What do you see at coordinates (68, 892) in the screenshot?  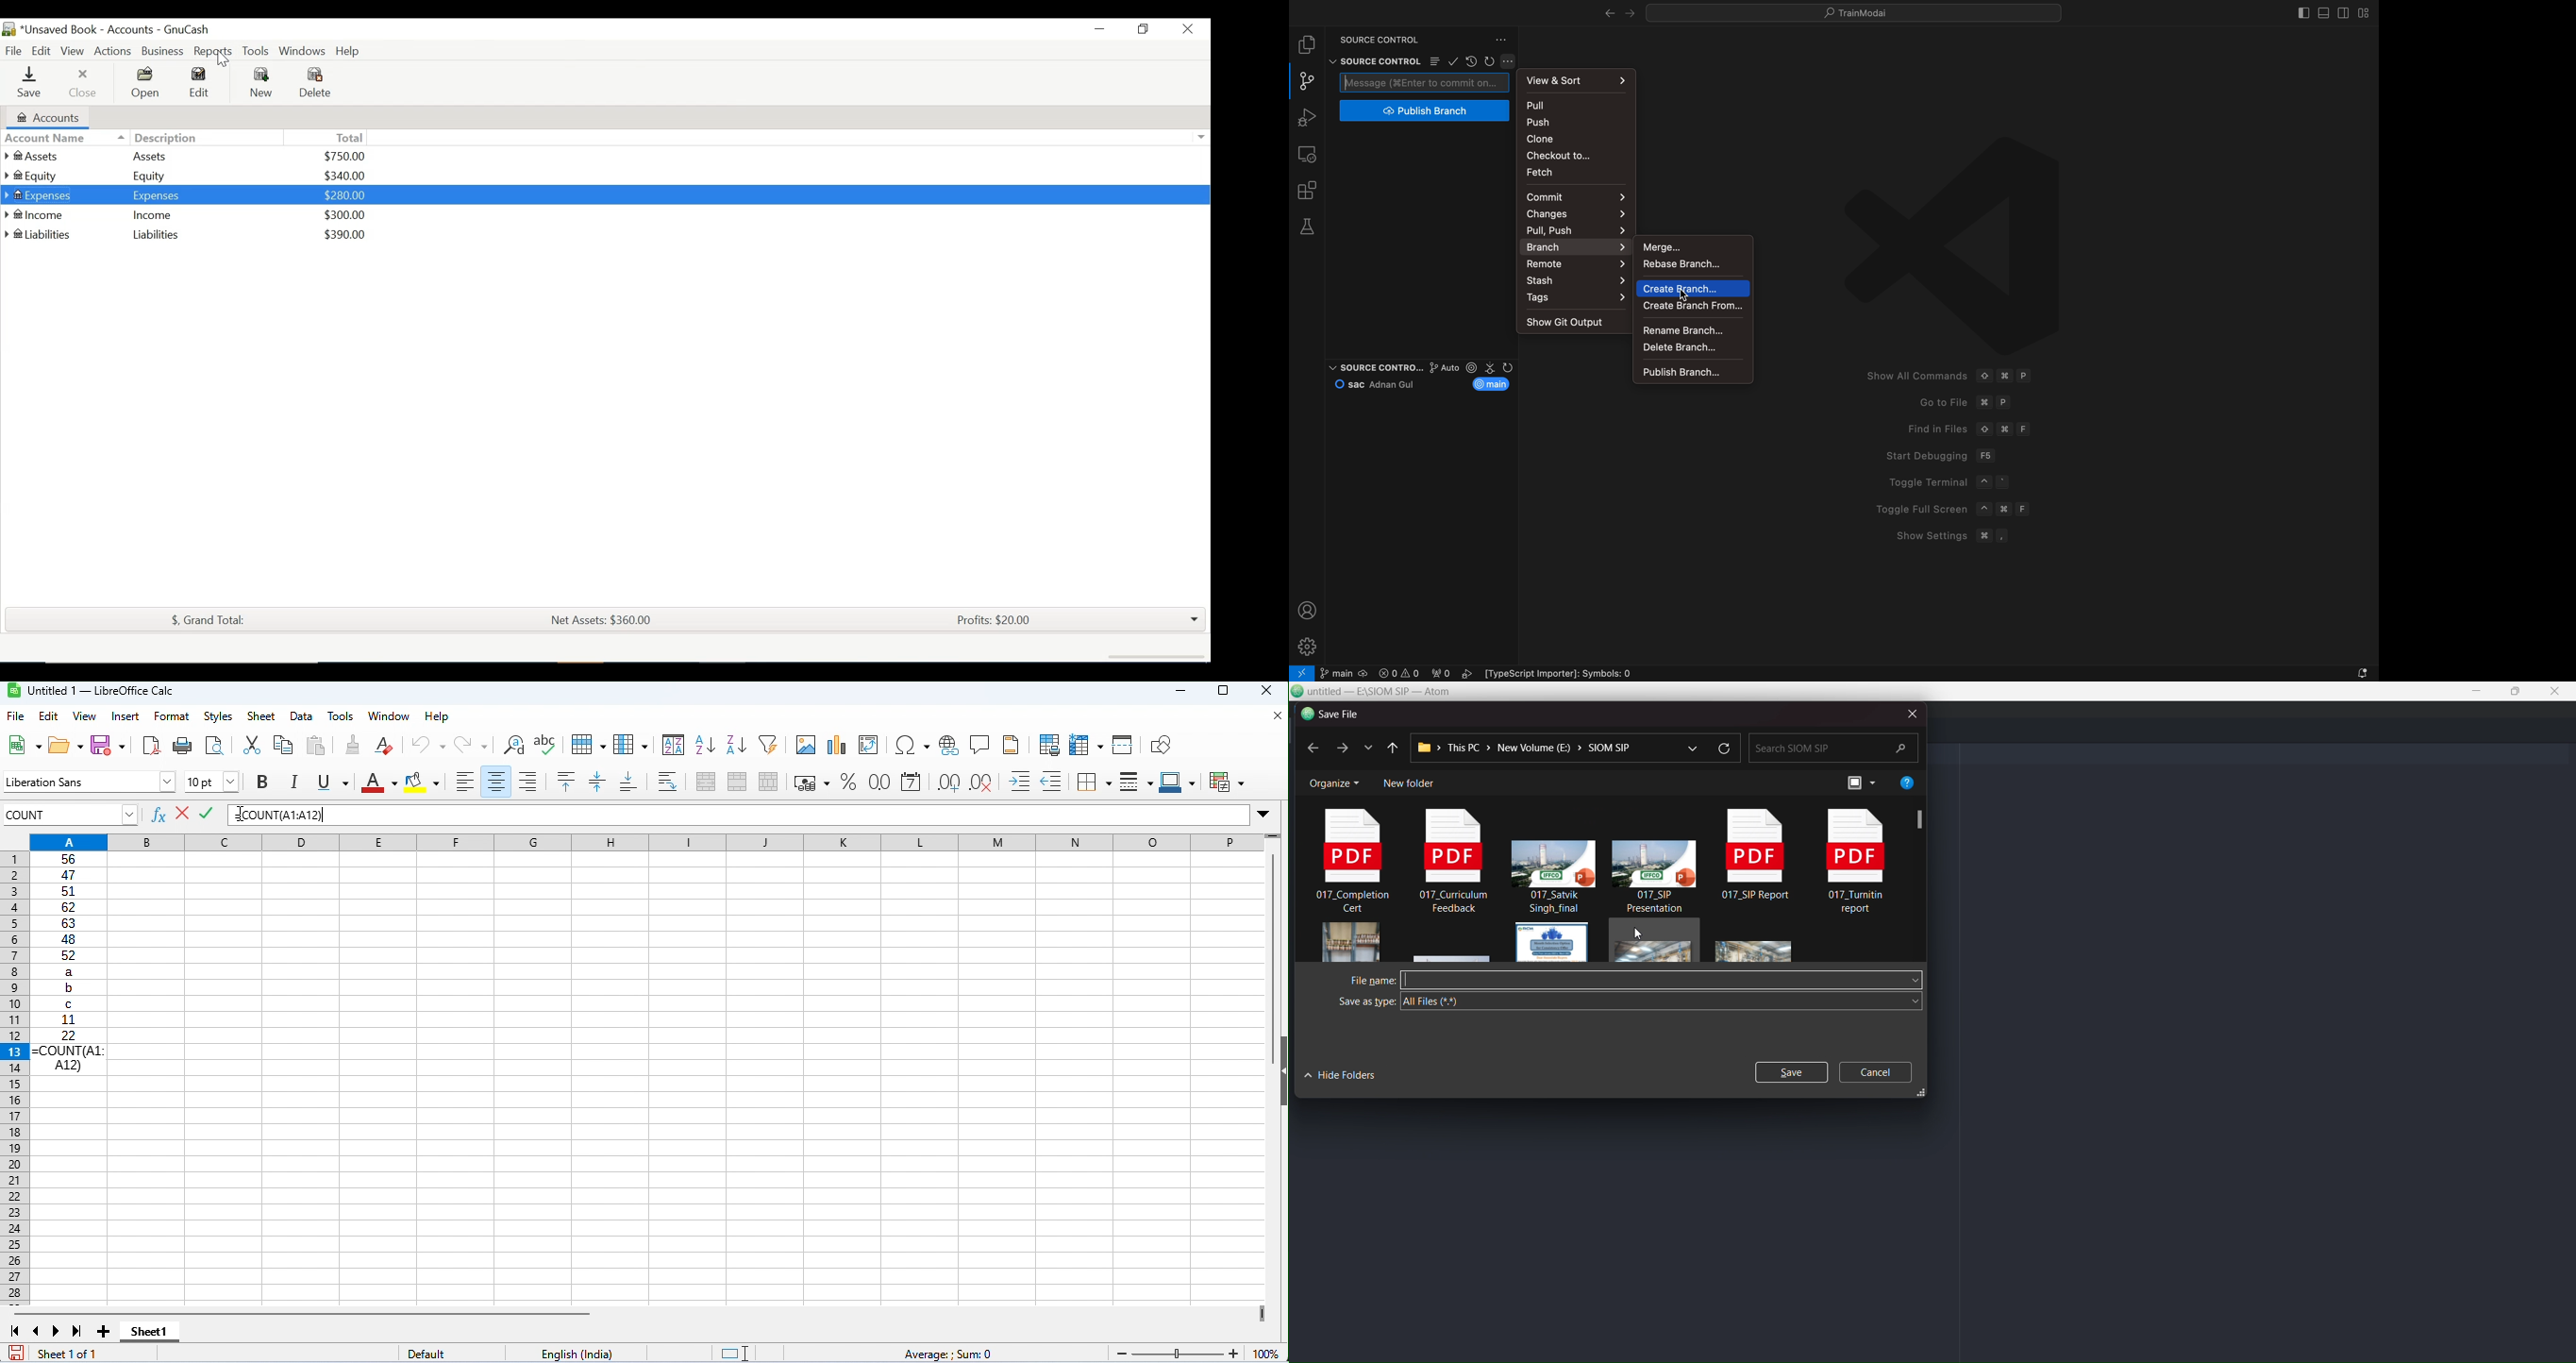 I see `51` at bounding box center [68, 892].